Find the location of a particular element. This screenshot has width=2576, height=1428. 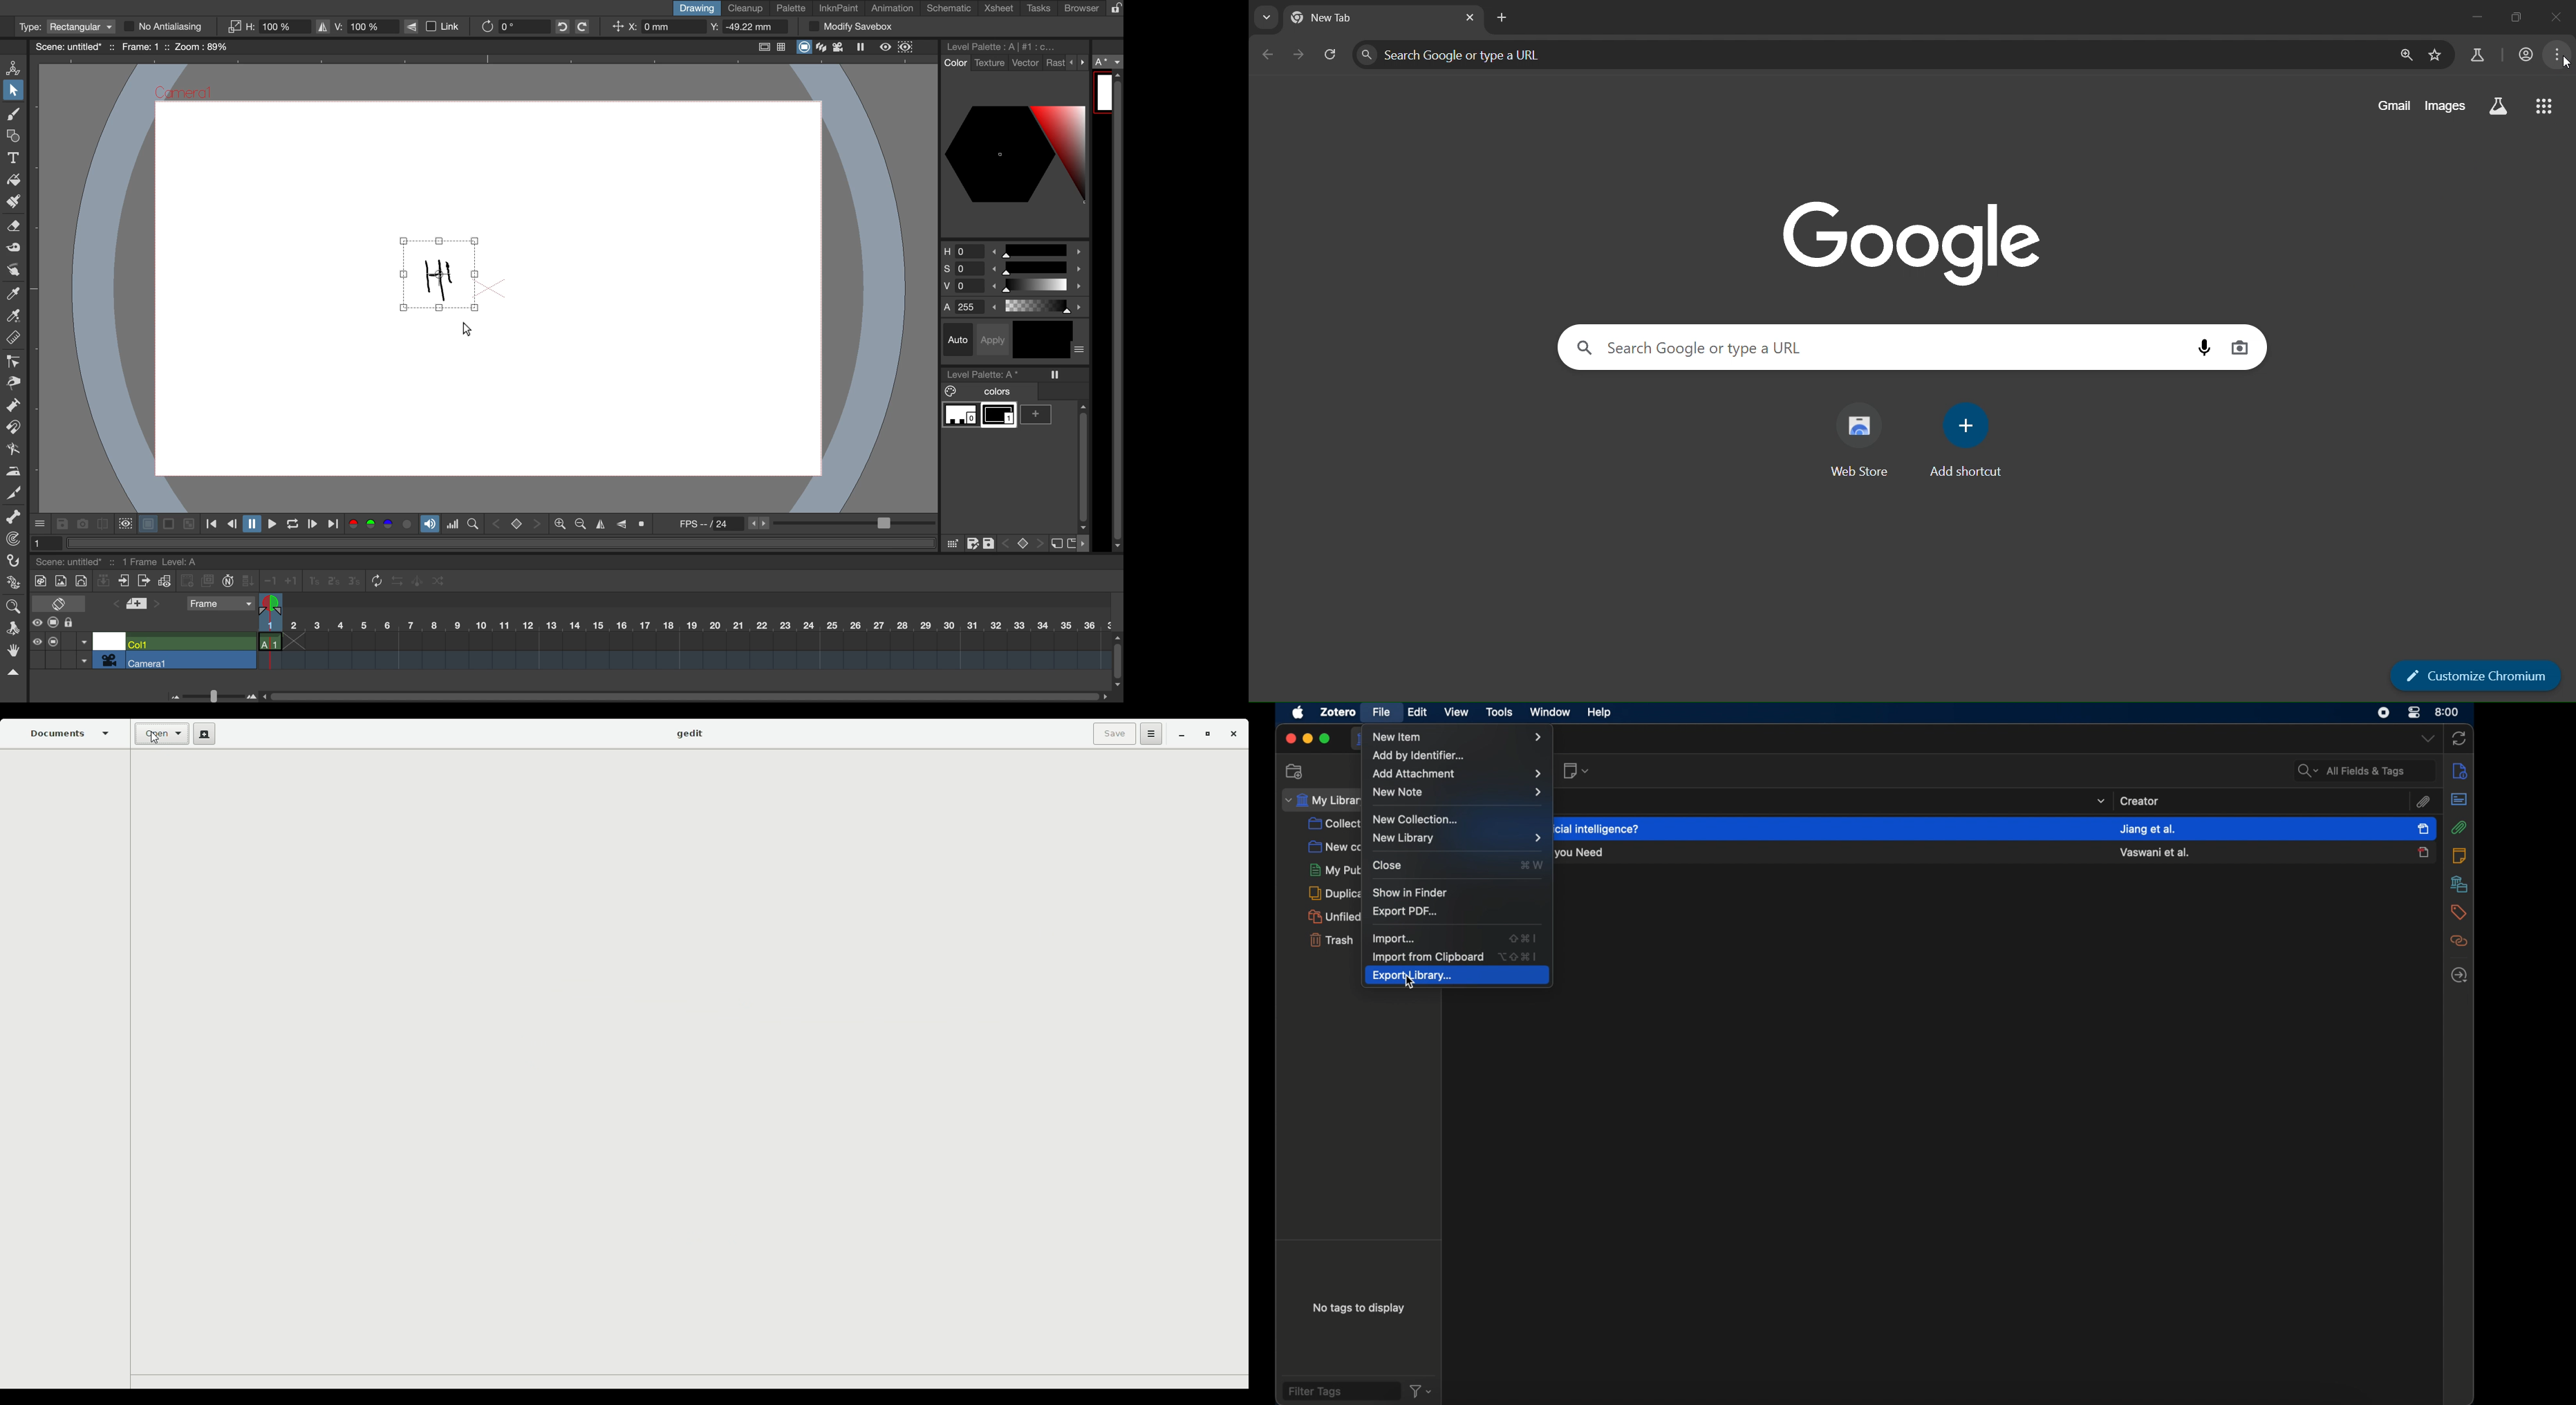

new tab is located at coordinates (1499, 17).